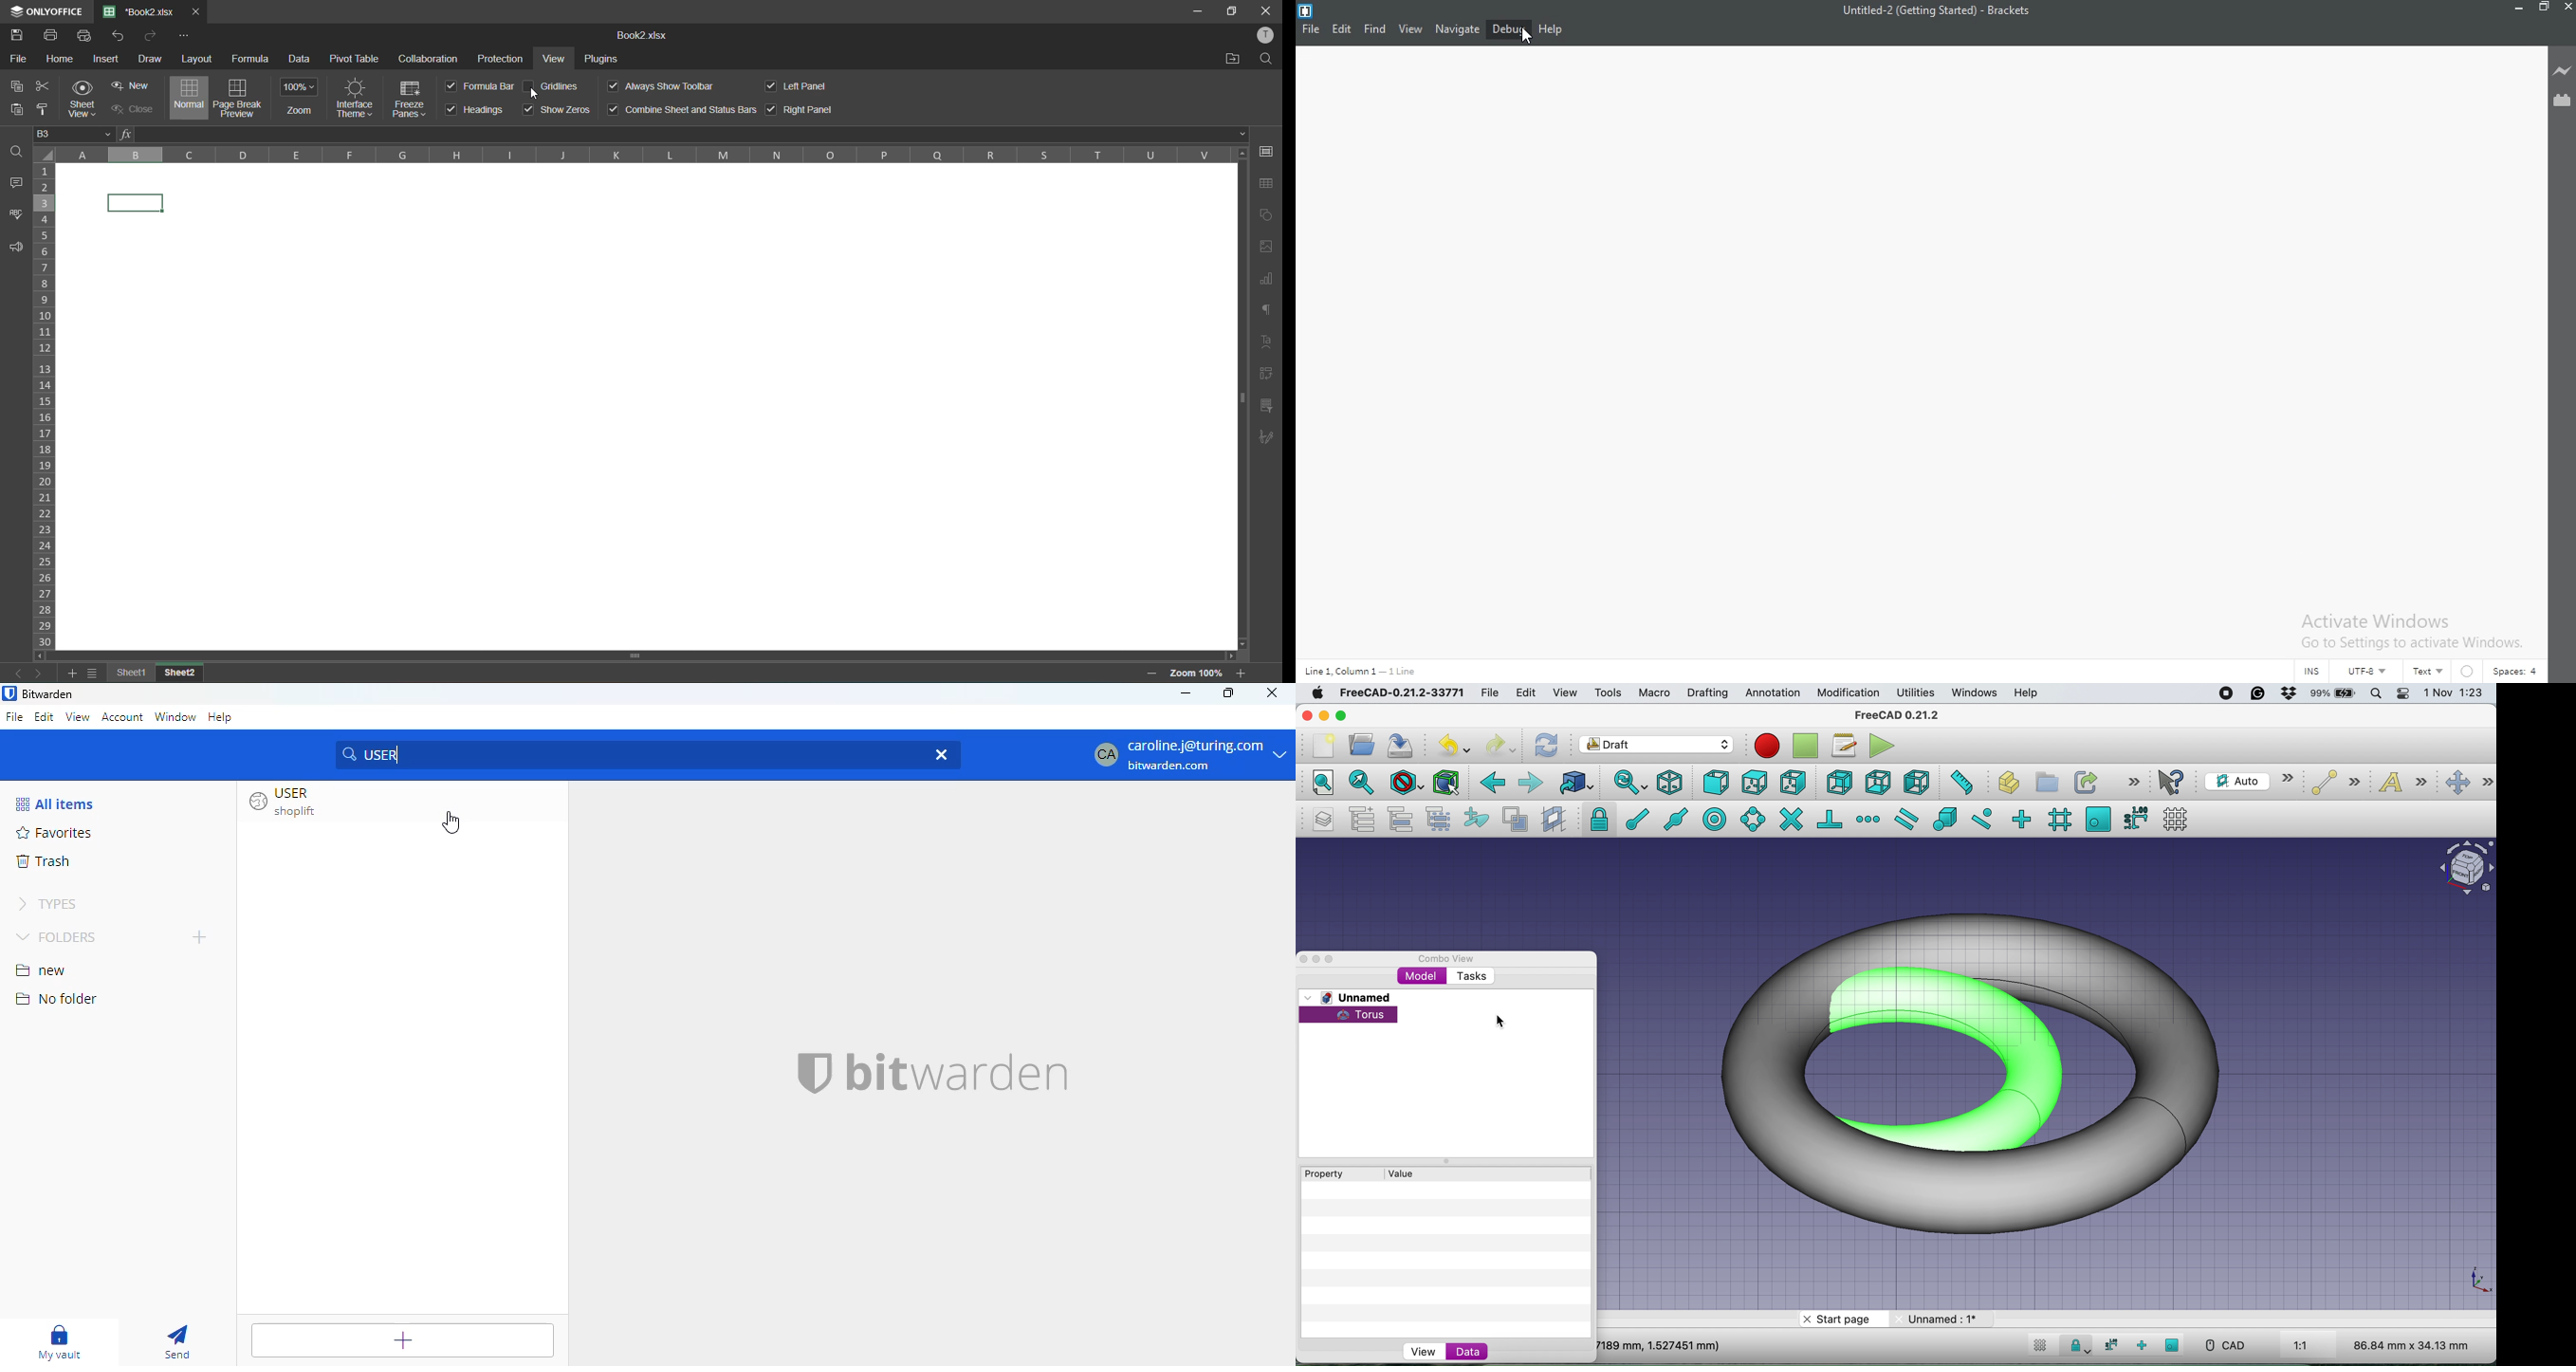 Image resolution: width=2576 pixels, height=1372 pixels. What do you see at coordinates (13, 249) in the screenshot?
I see `feedback` at bounding box center [13, 249].